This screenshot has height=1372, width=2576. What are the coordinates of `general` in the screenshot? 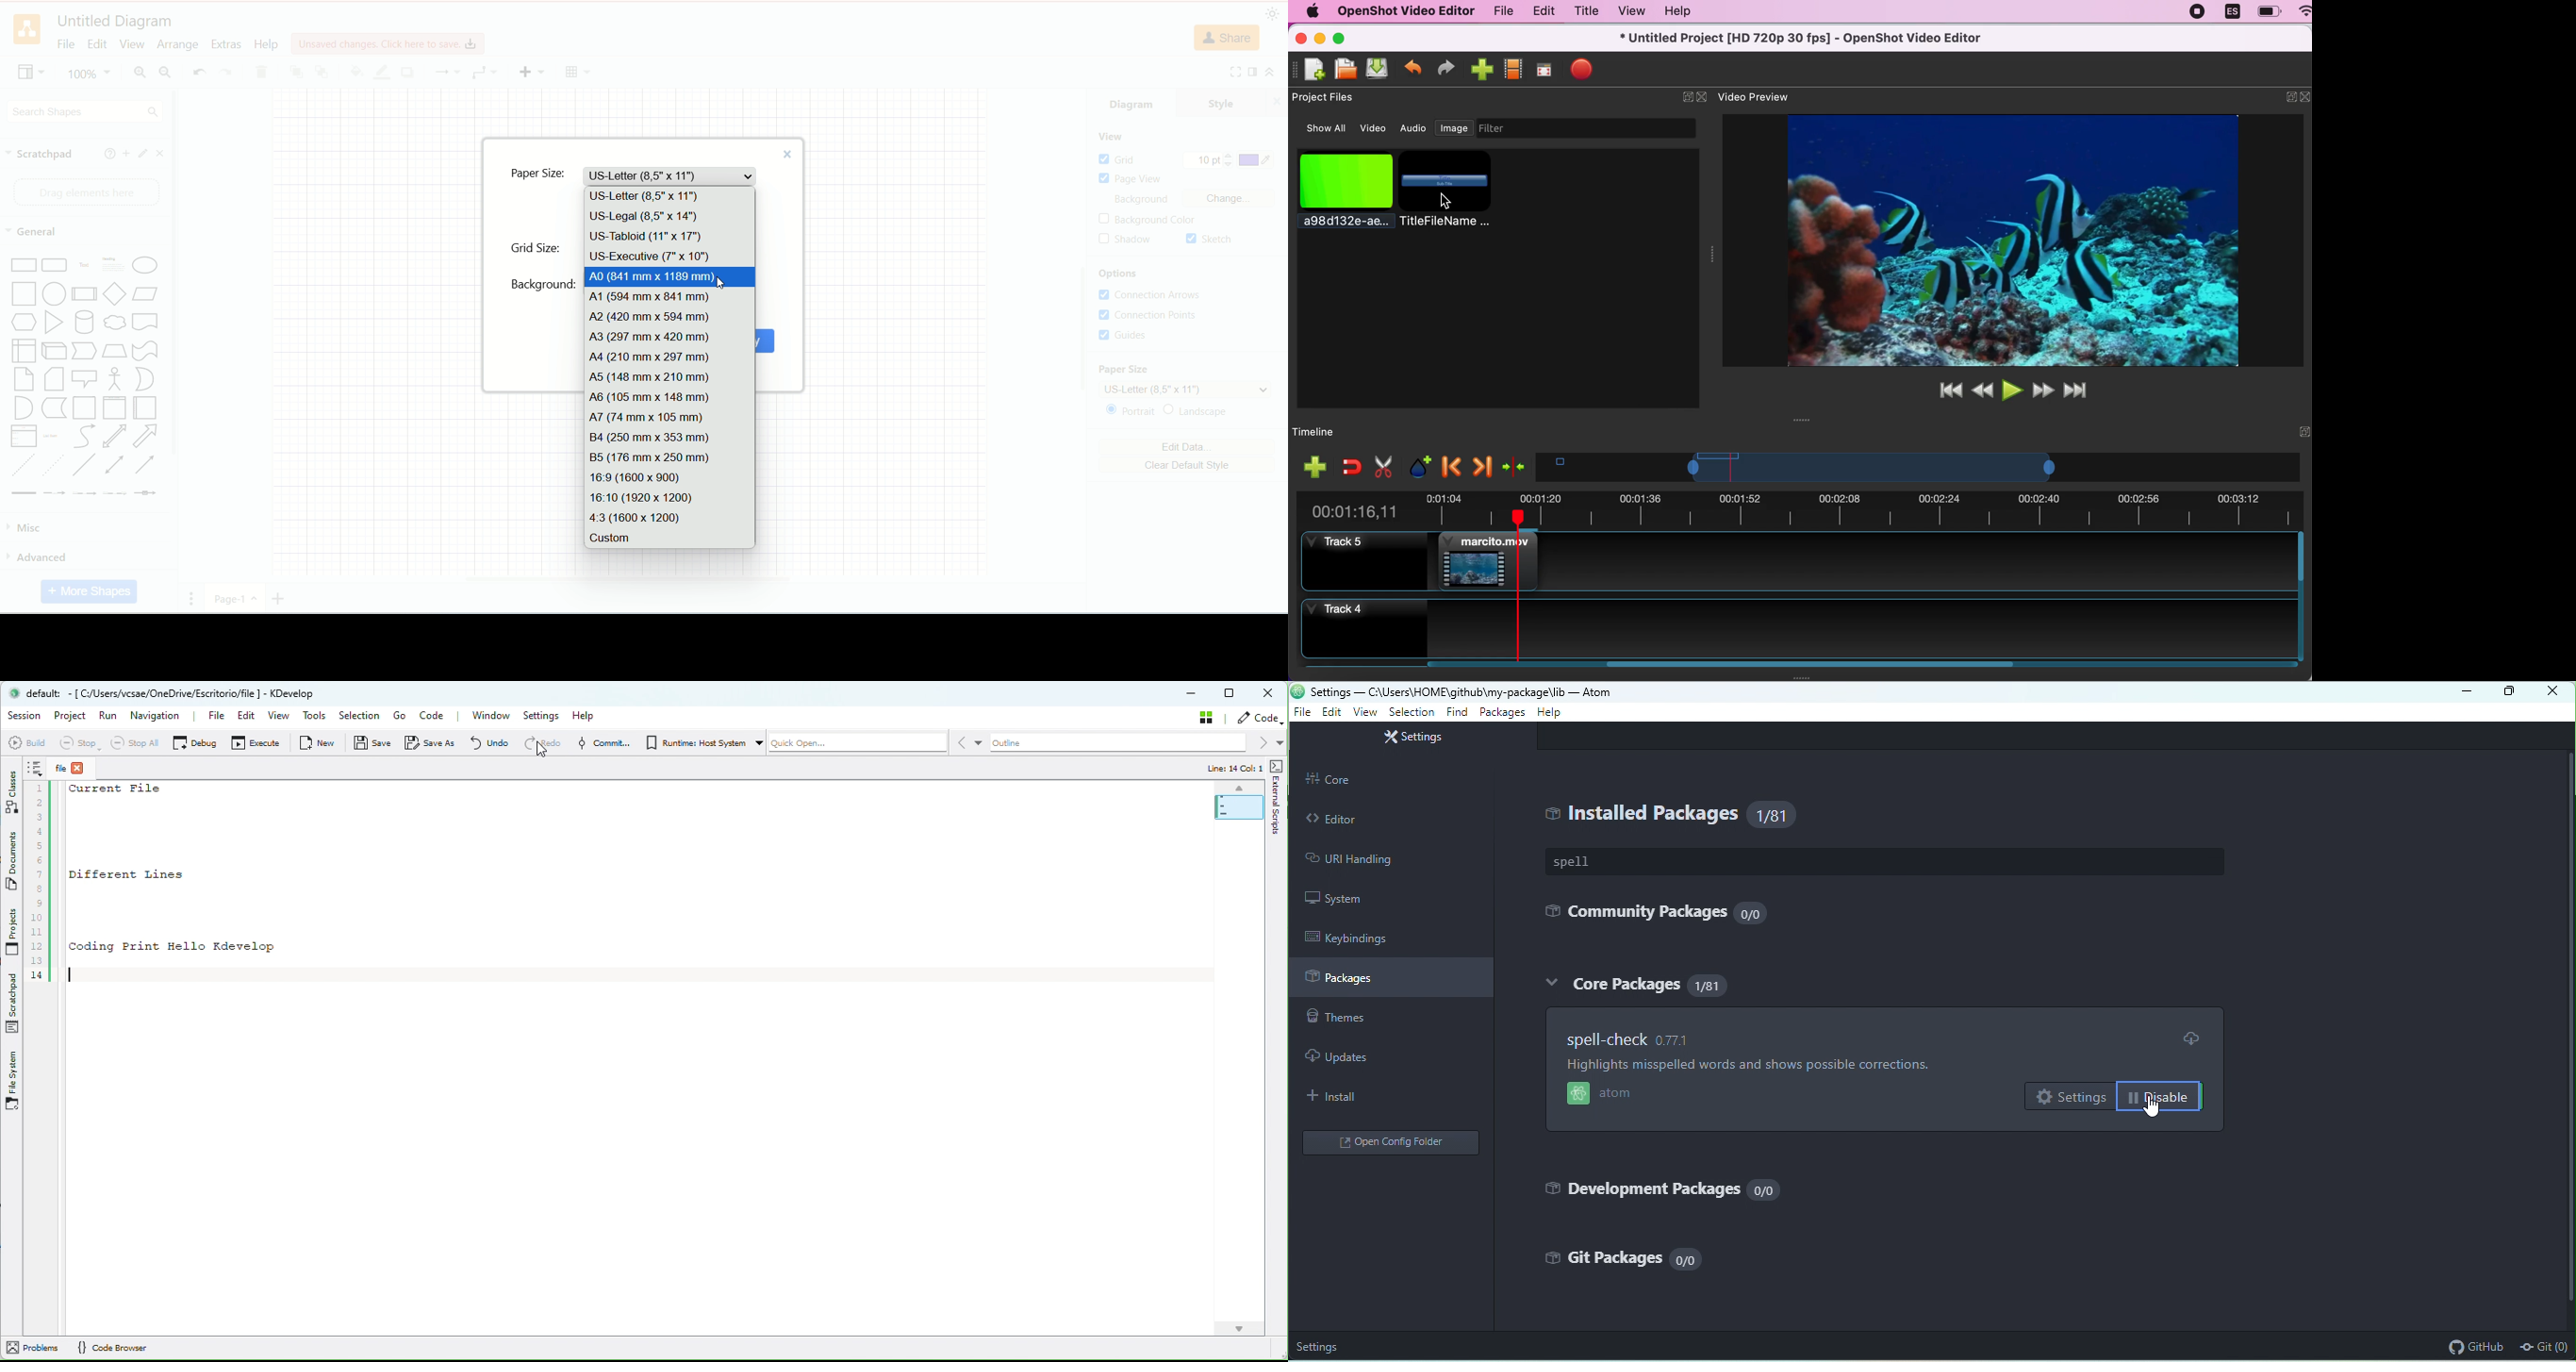 It's located at (34, 232).